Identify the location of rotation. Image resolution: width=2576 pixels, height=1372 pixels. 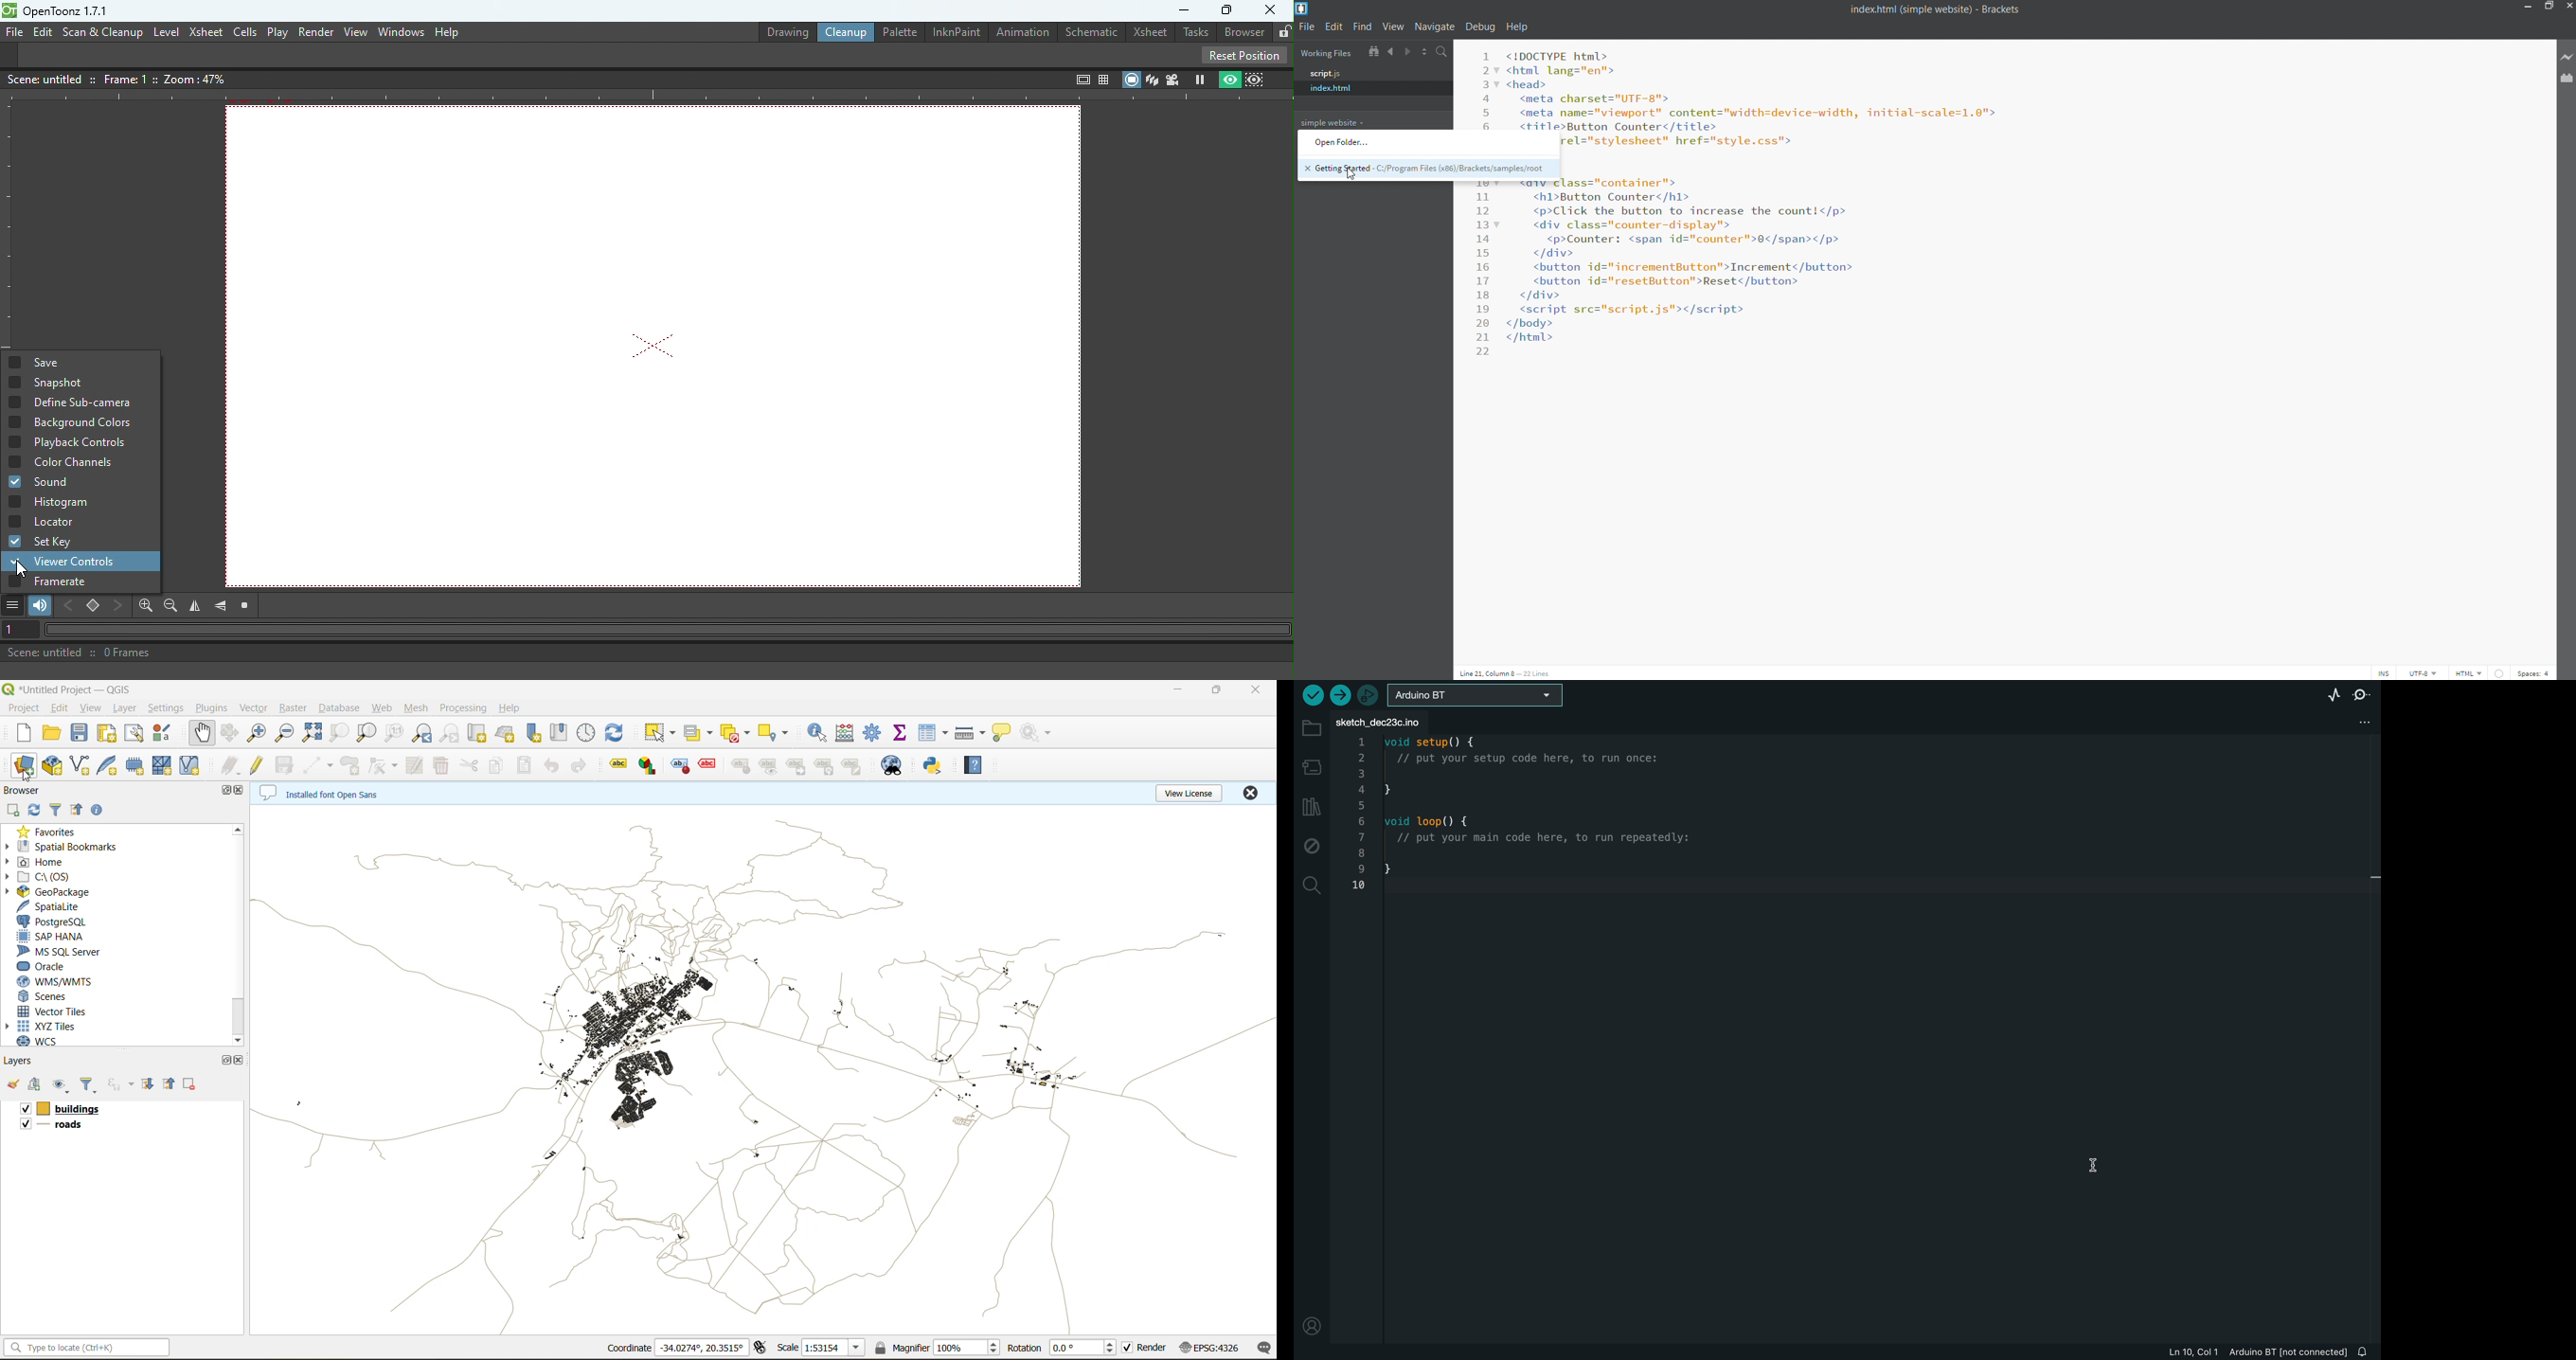
(1025, 1348).